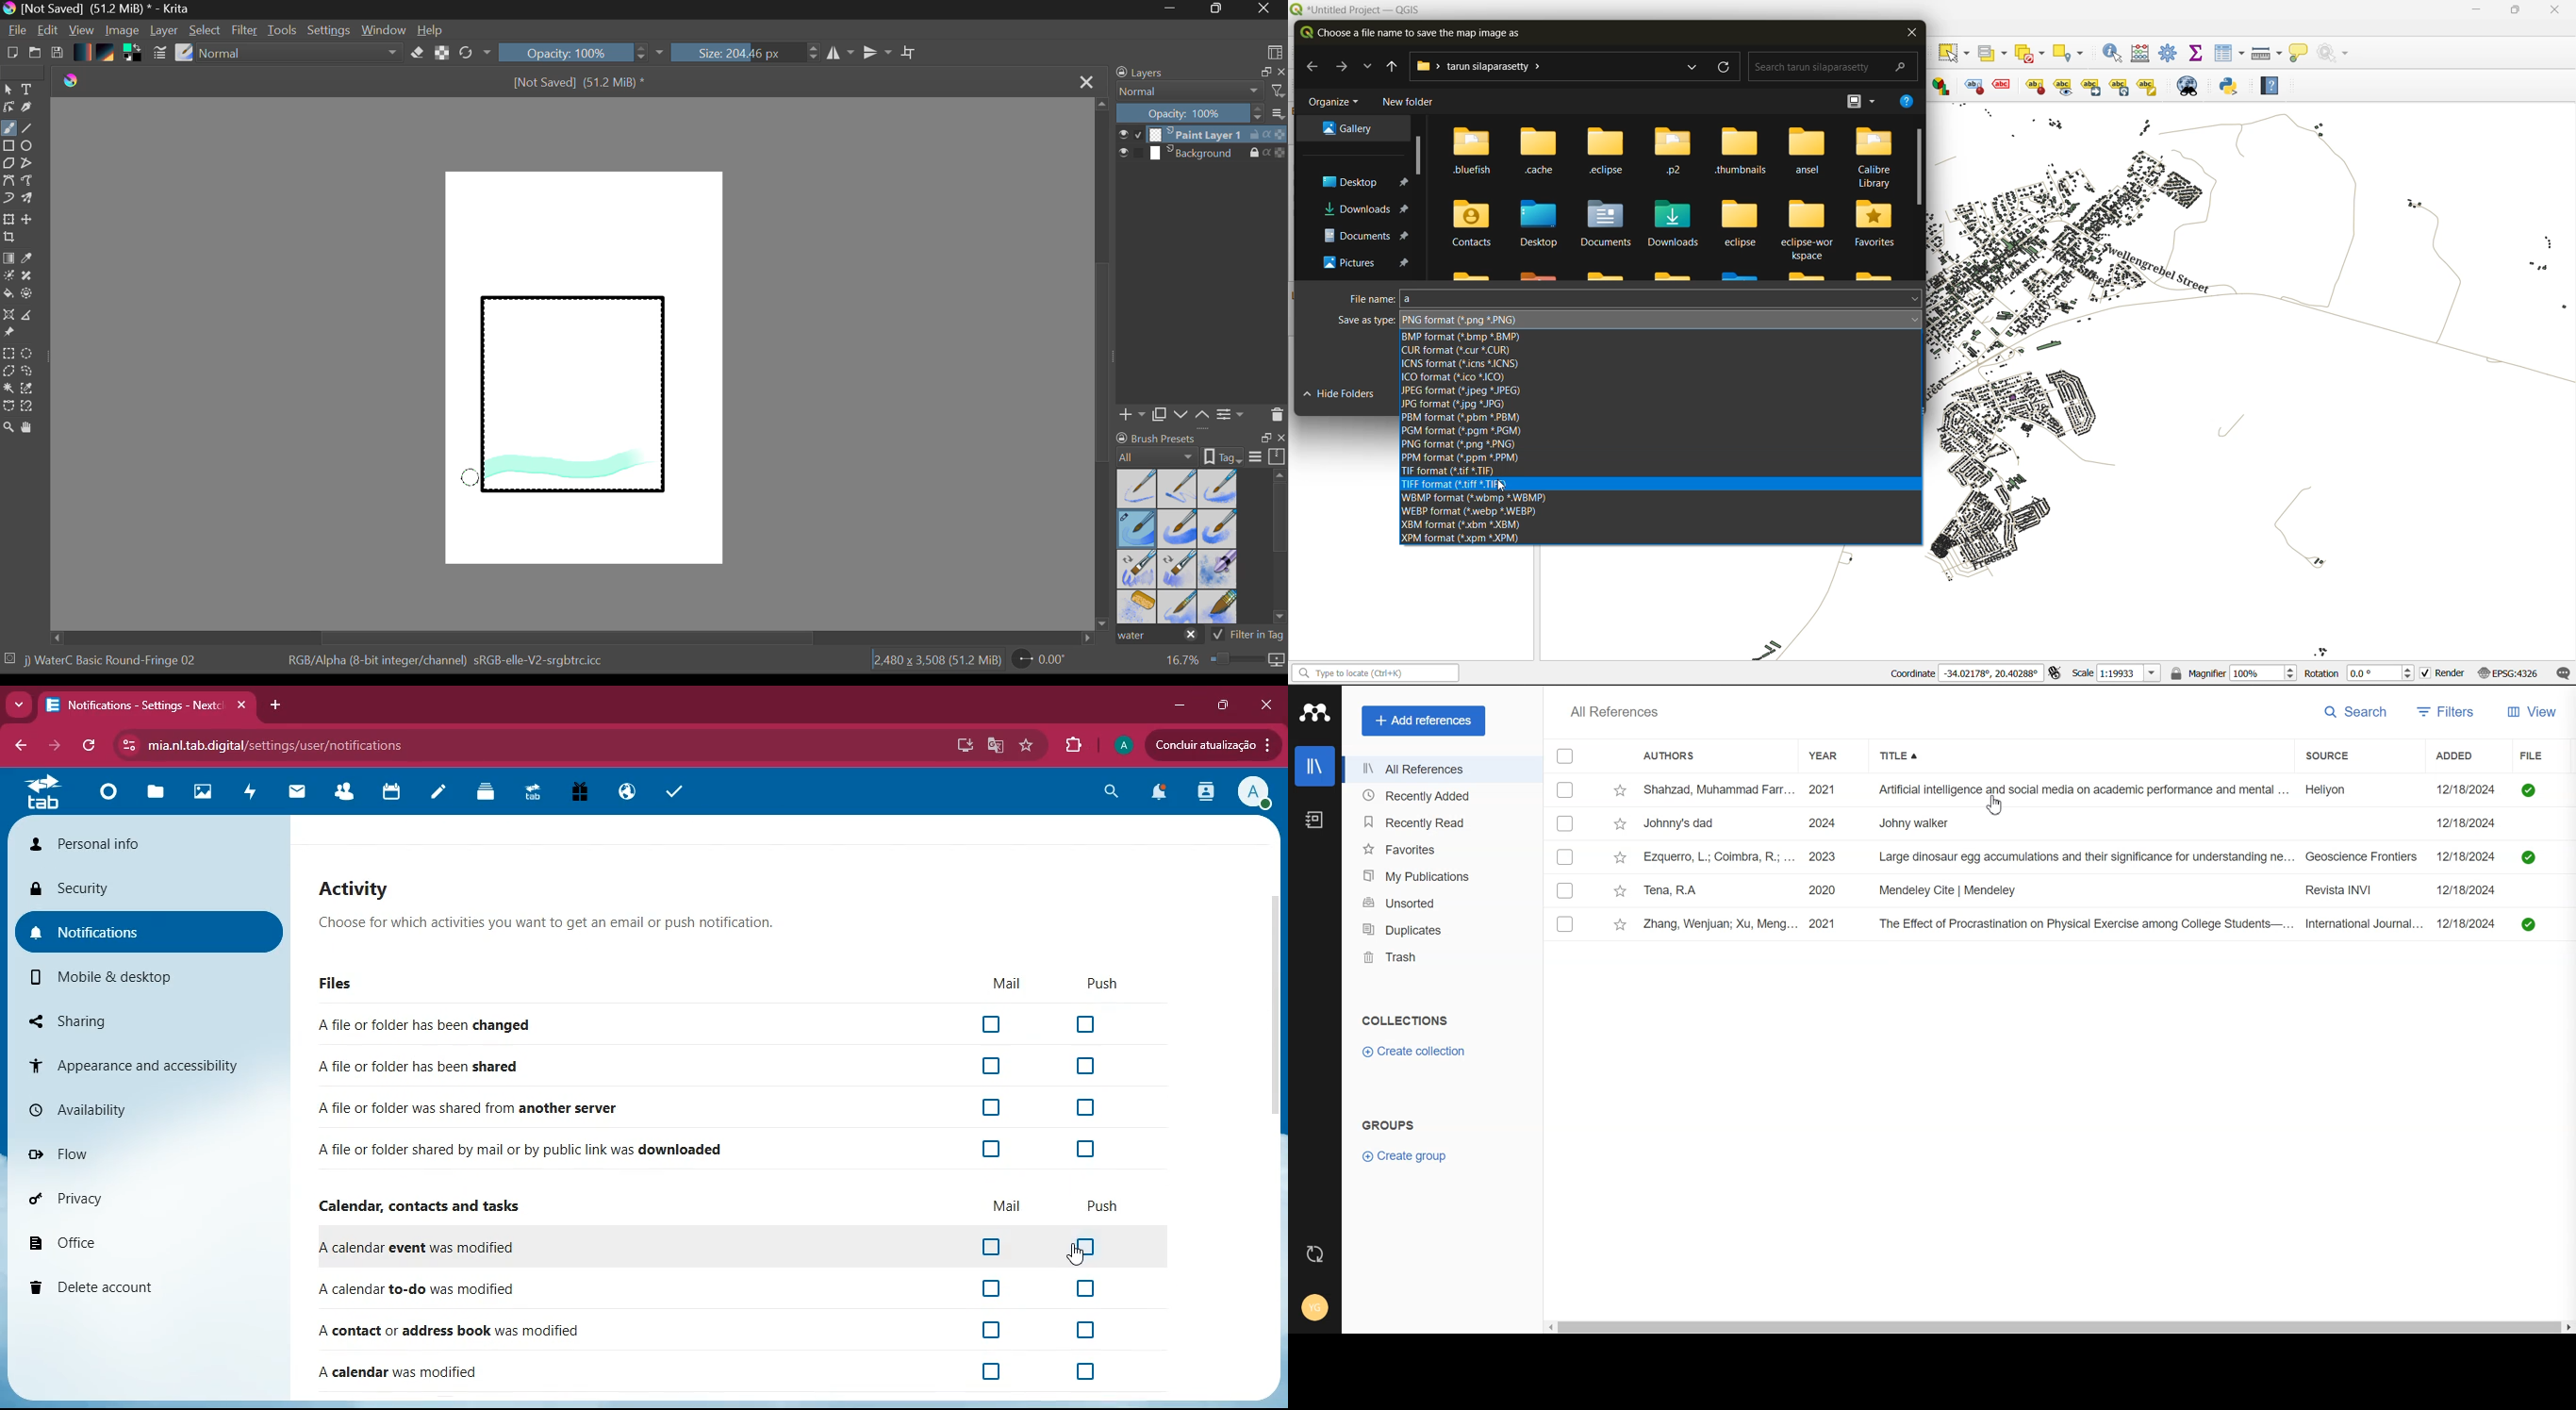 The width and height of the screenshot is (2576, 1428). I want to click on Measurements, so click(29, 317).